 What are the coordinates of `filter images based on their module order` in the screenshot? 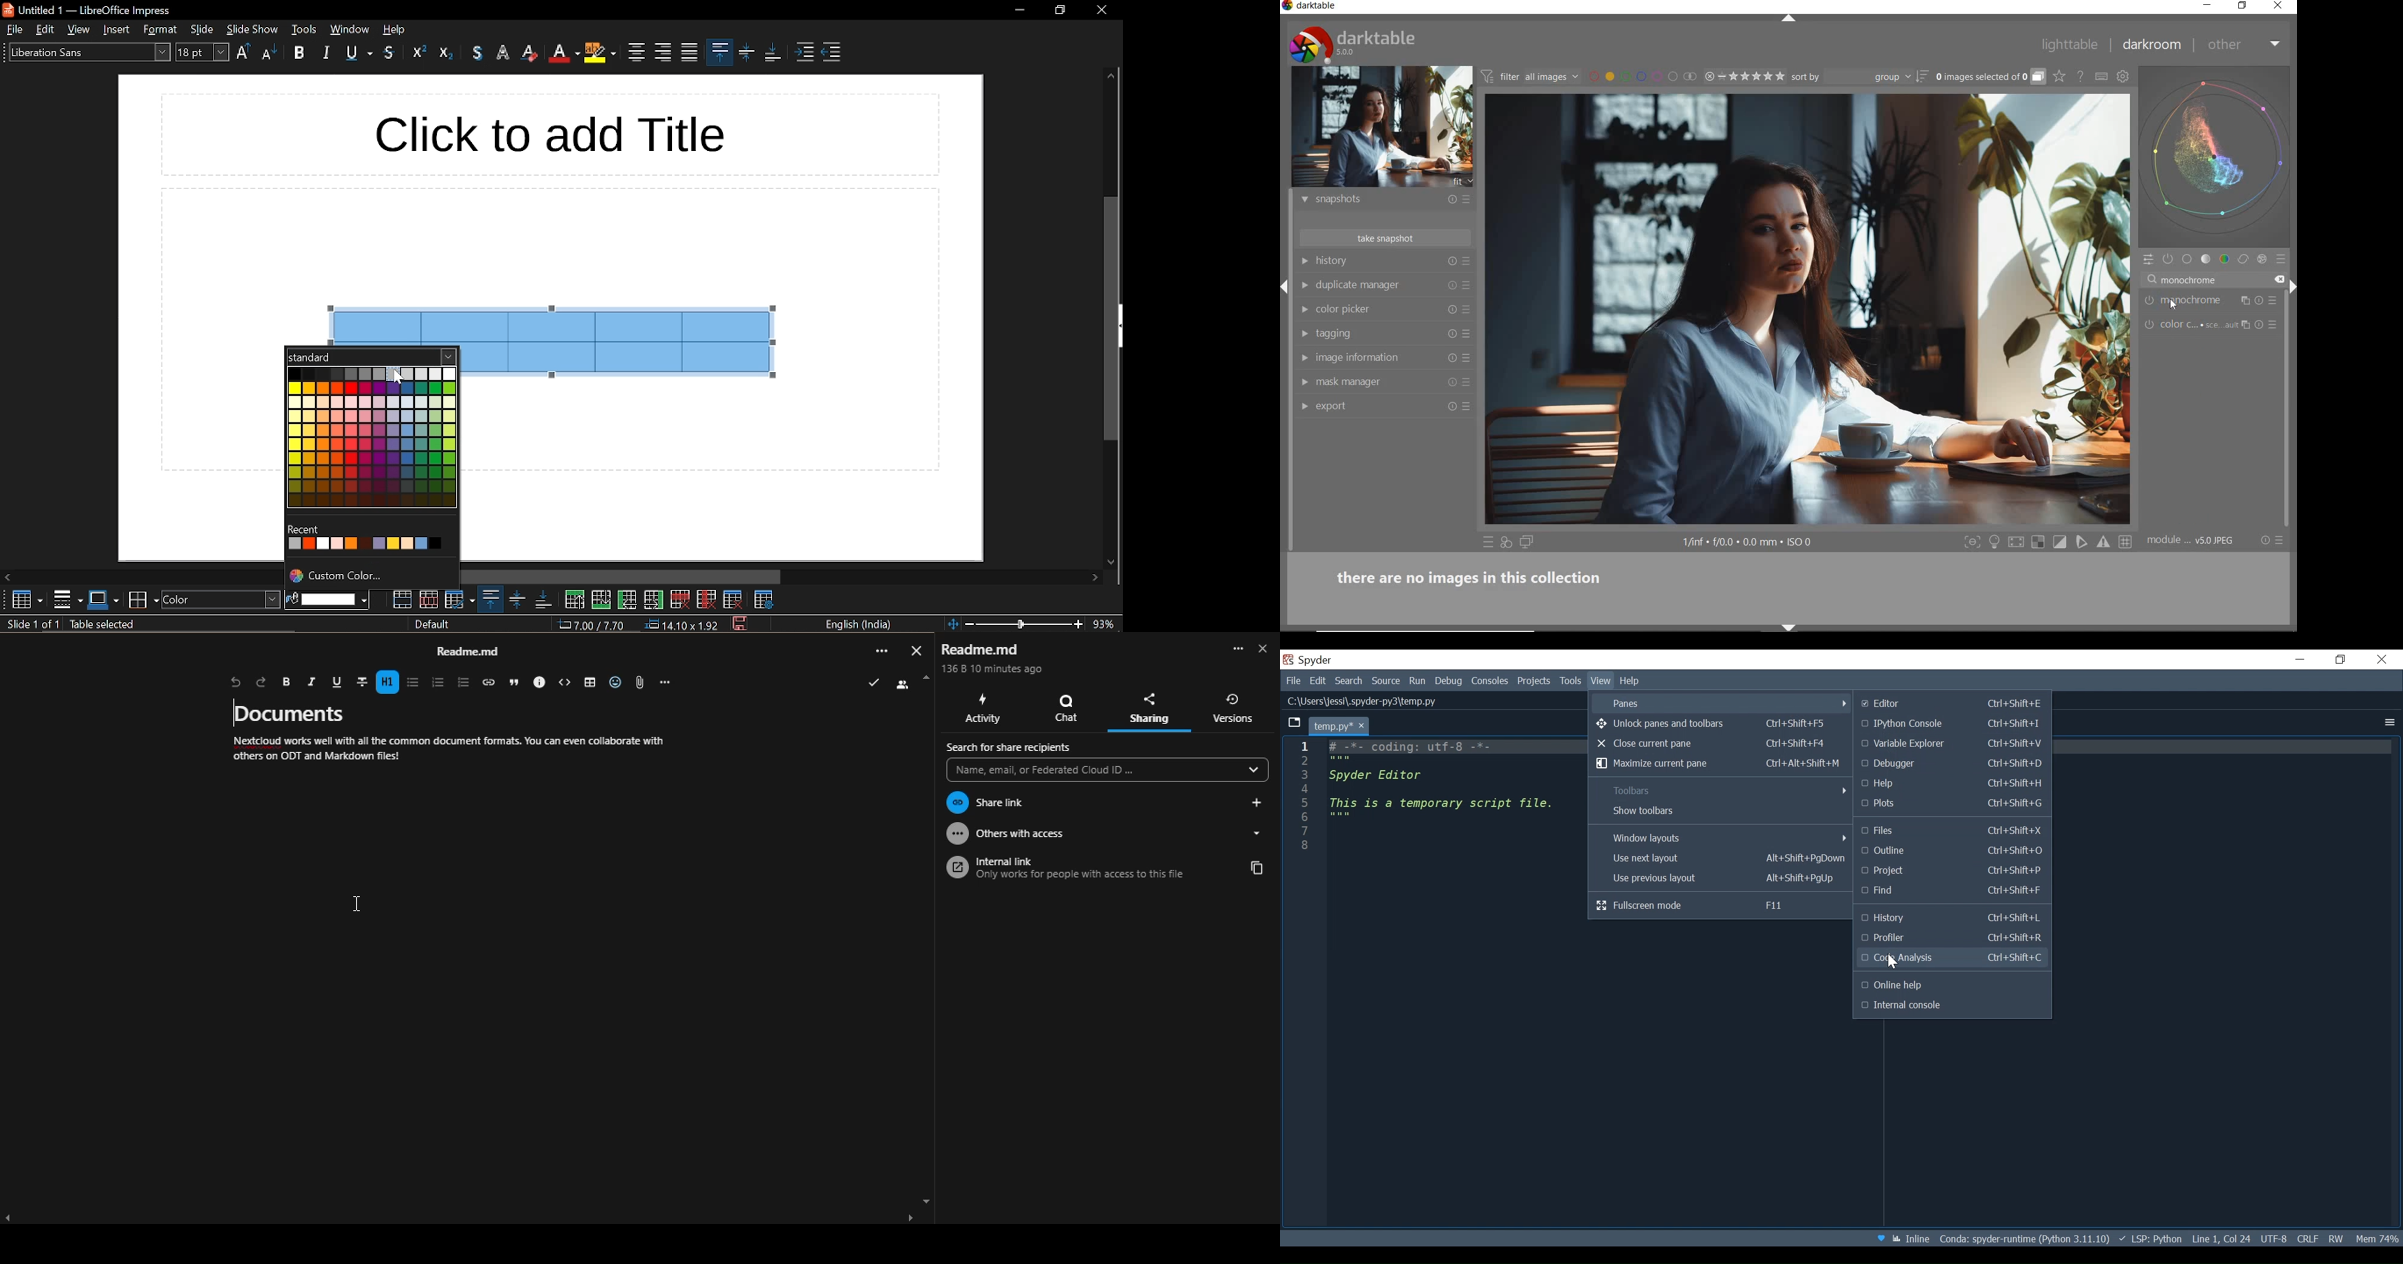 It's located at (1531, 78).